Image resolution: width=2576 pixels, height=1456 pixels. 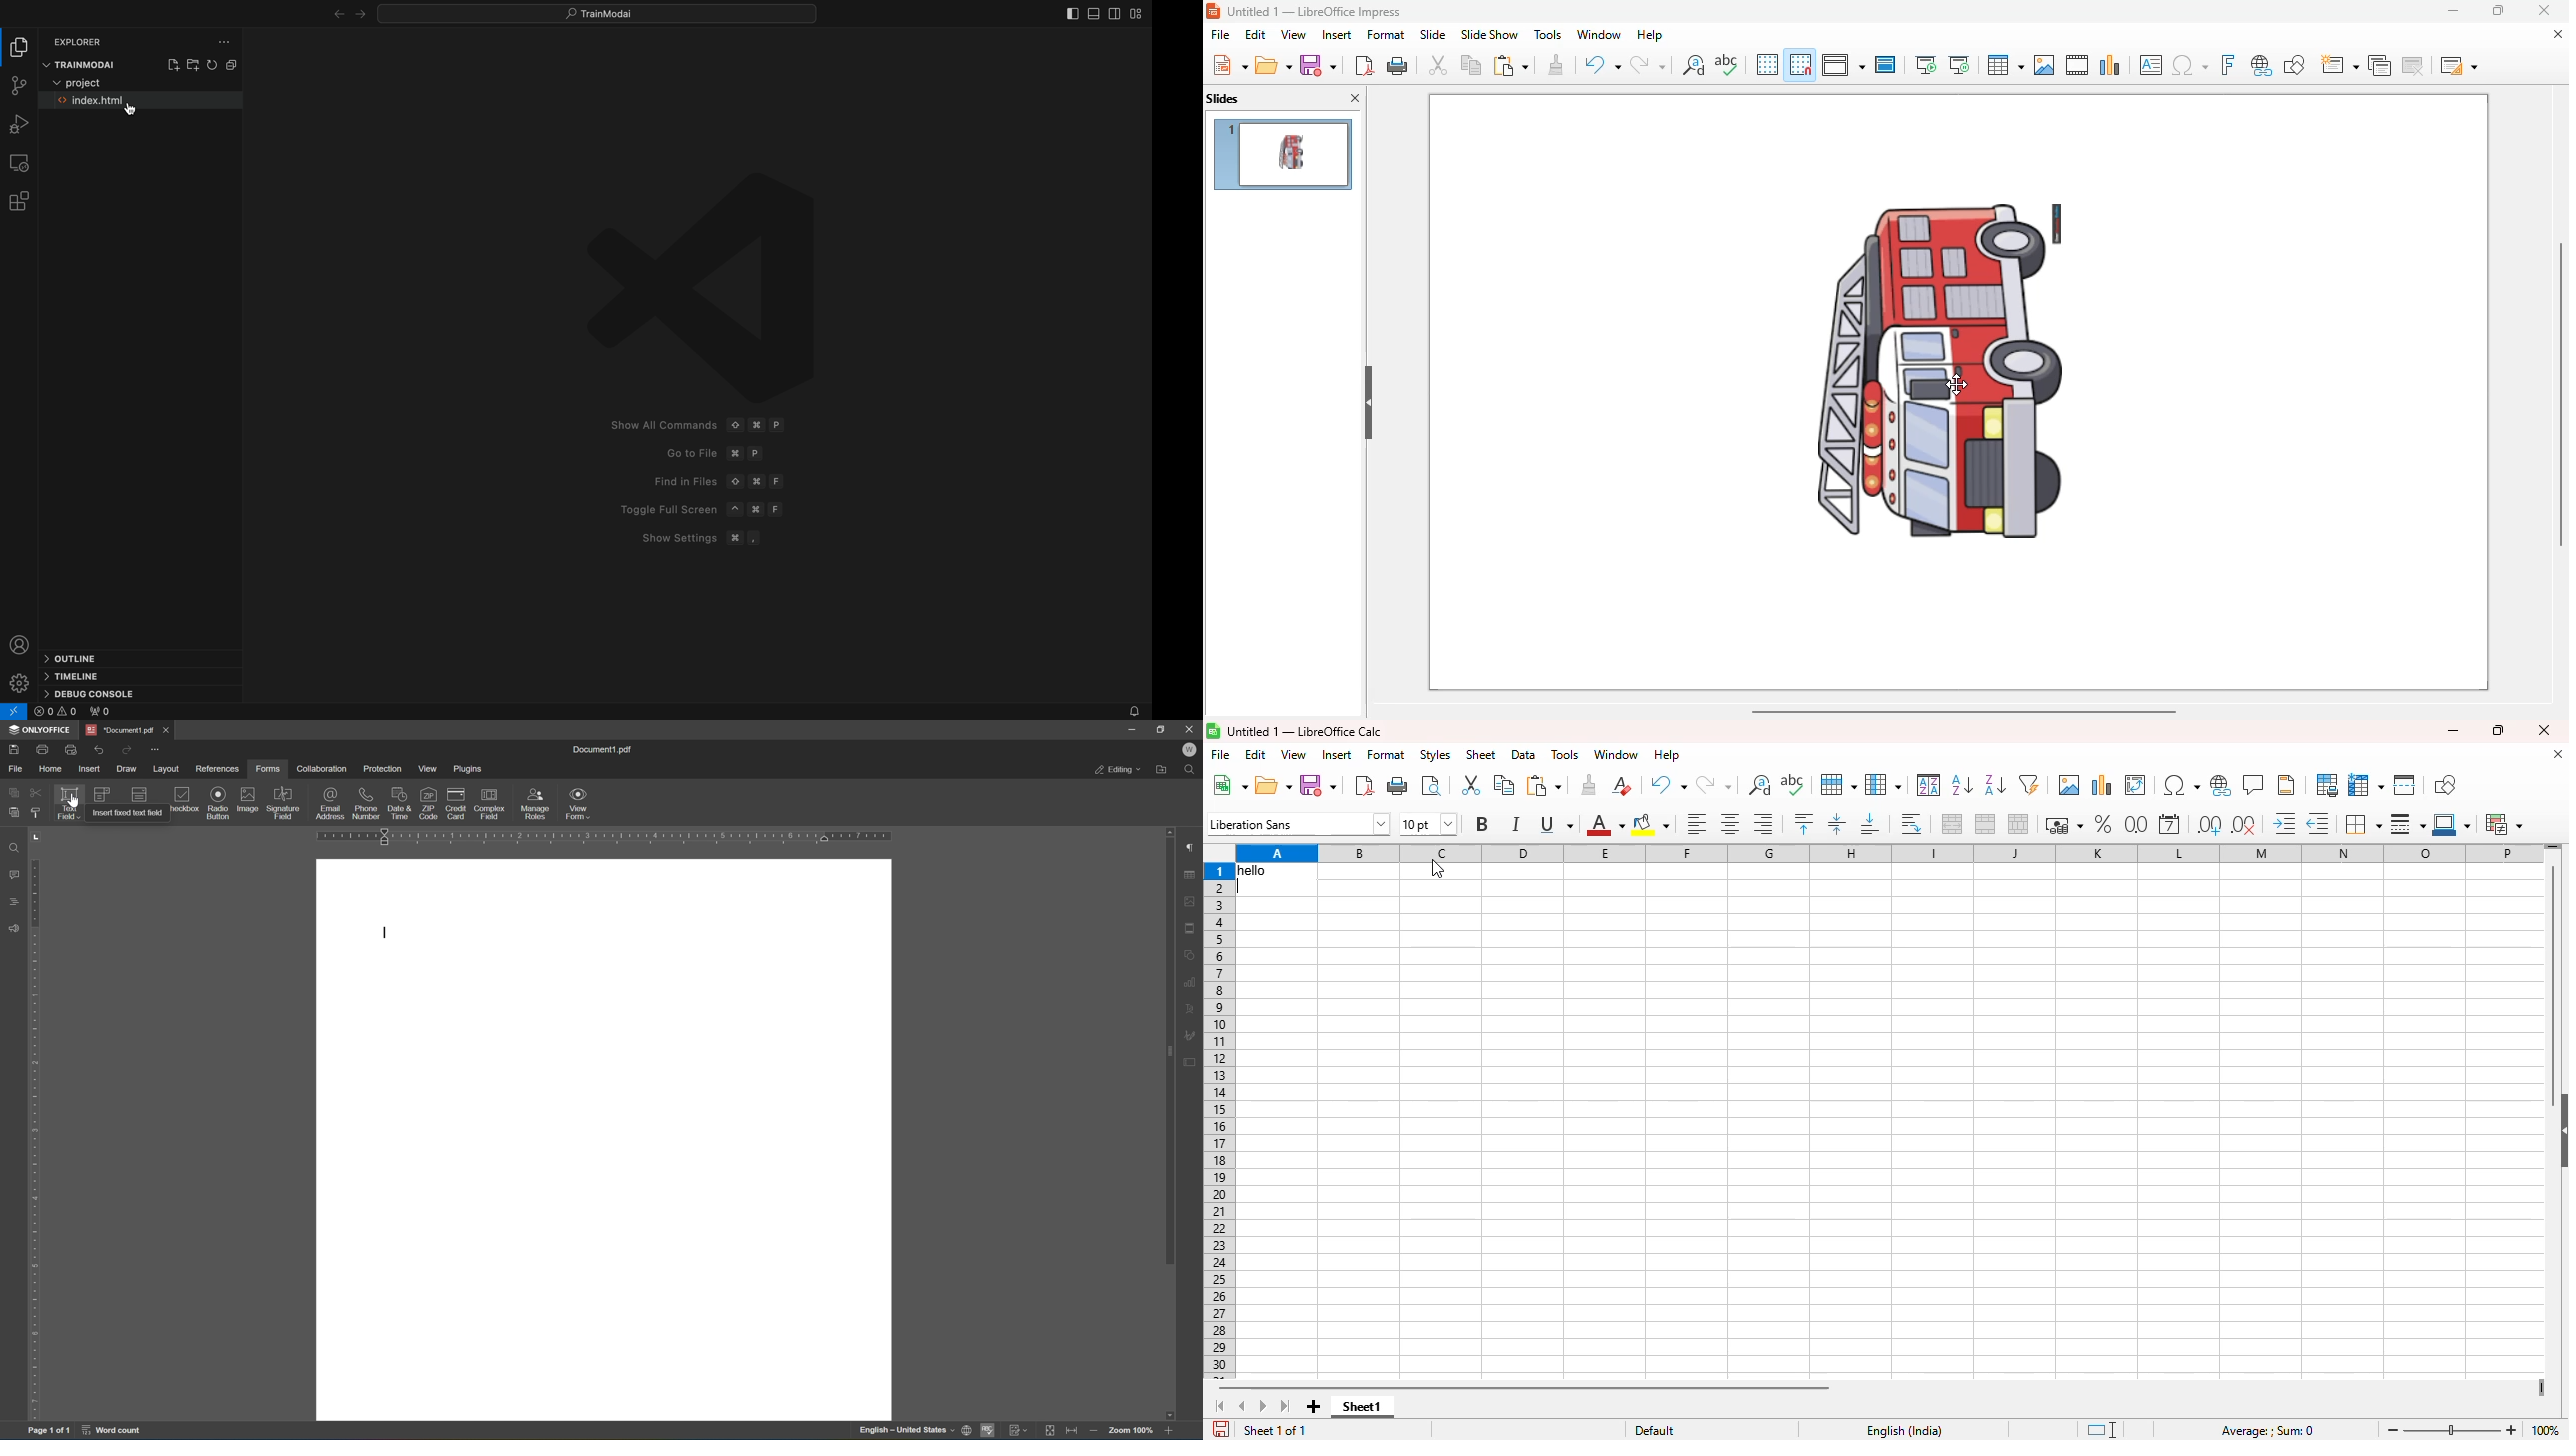 I want to click on close, so click(x=165, y=729).